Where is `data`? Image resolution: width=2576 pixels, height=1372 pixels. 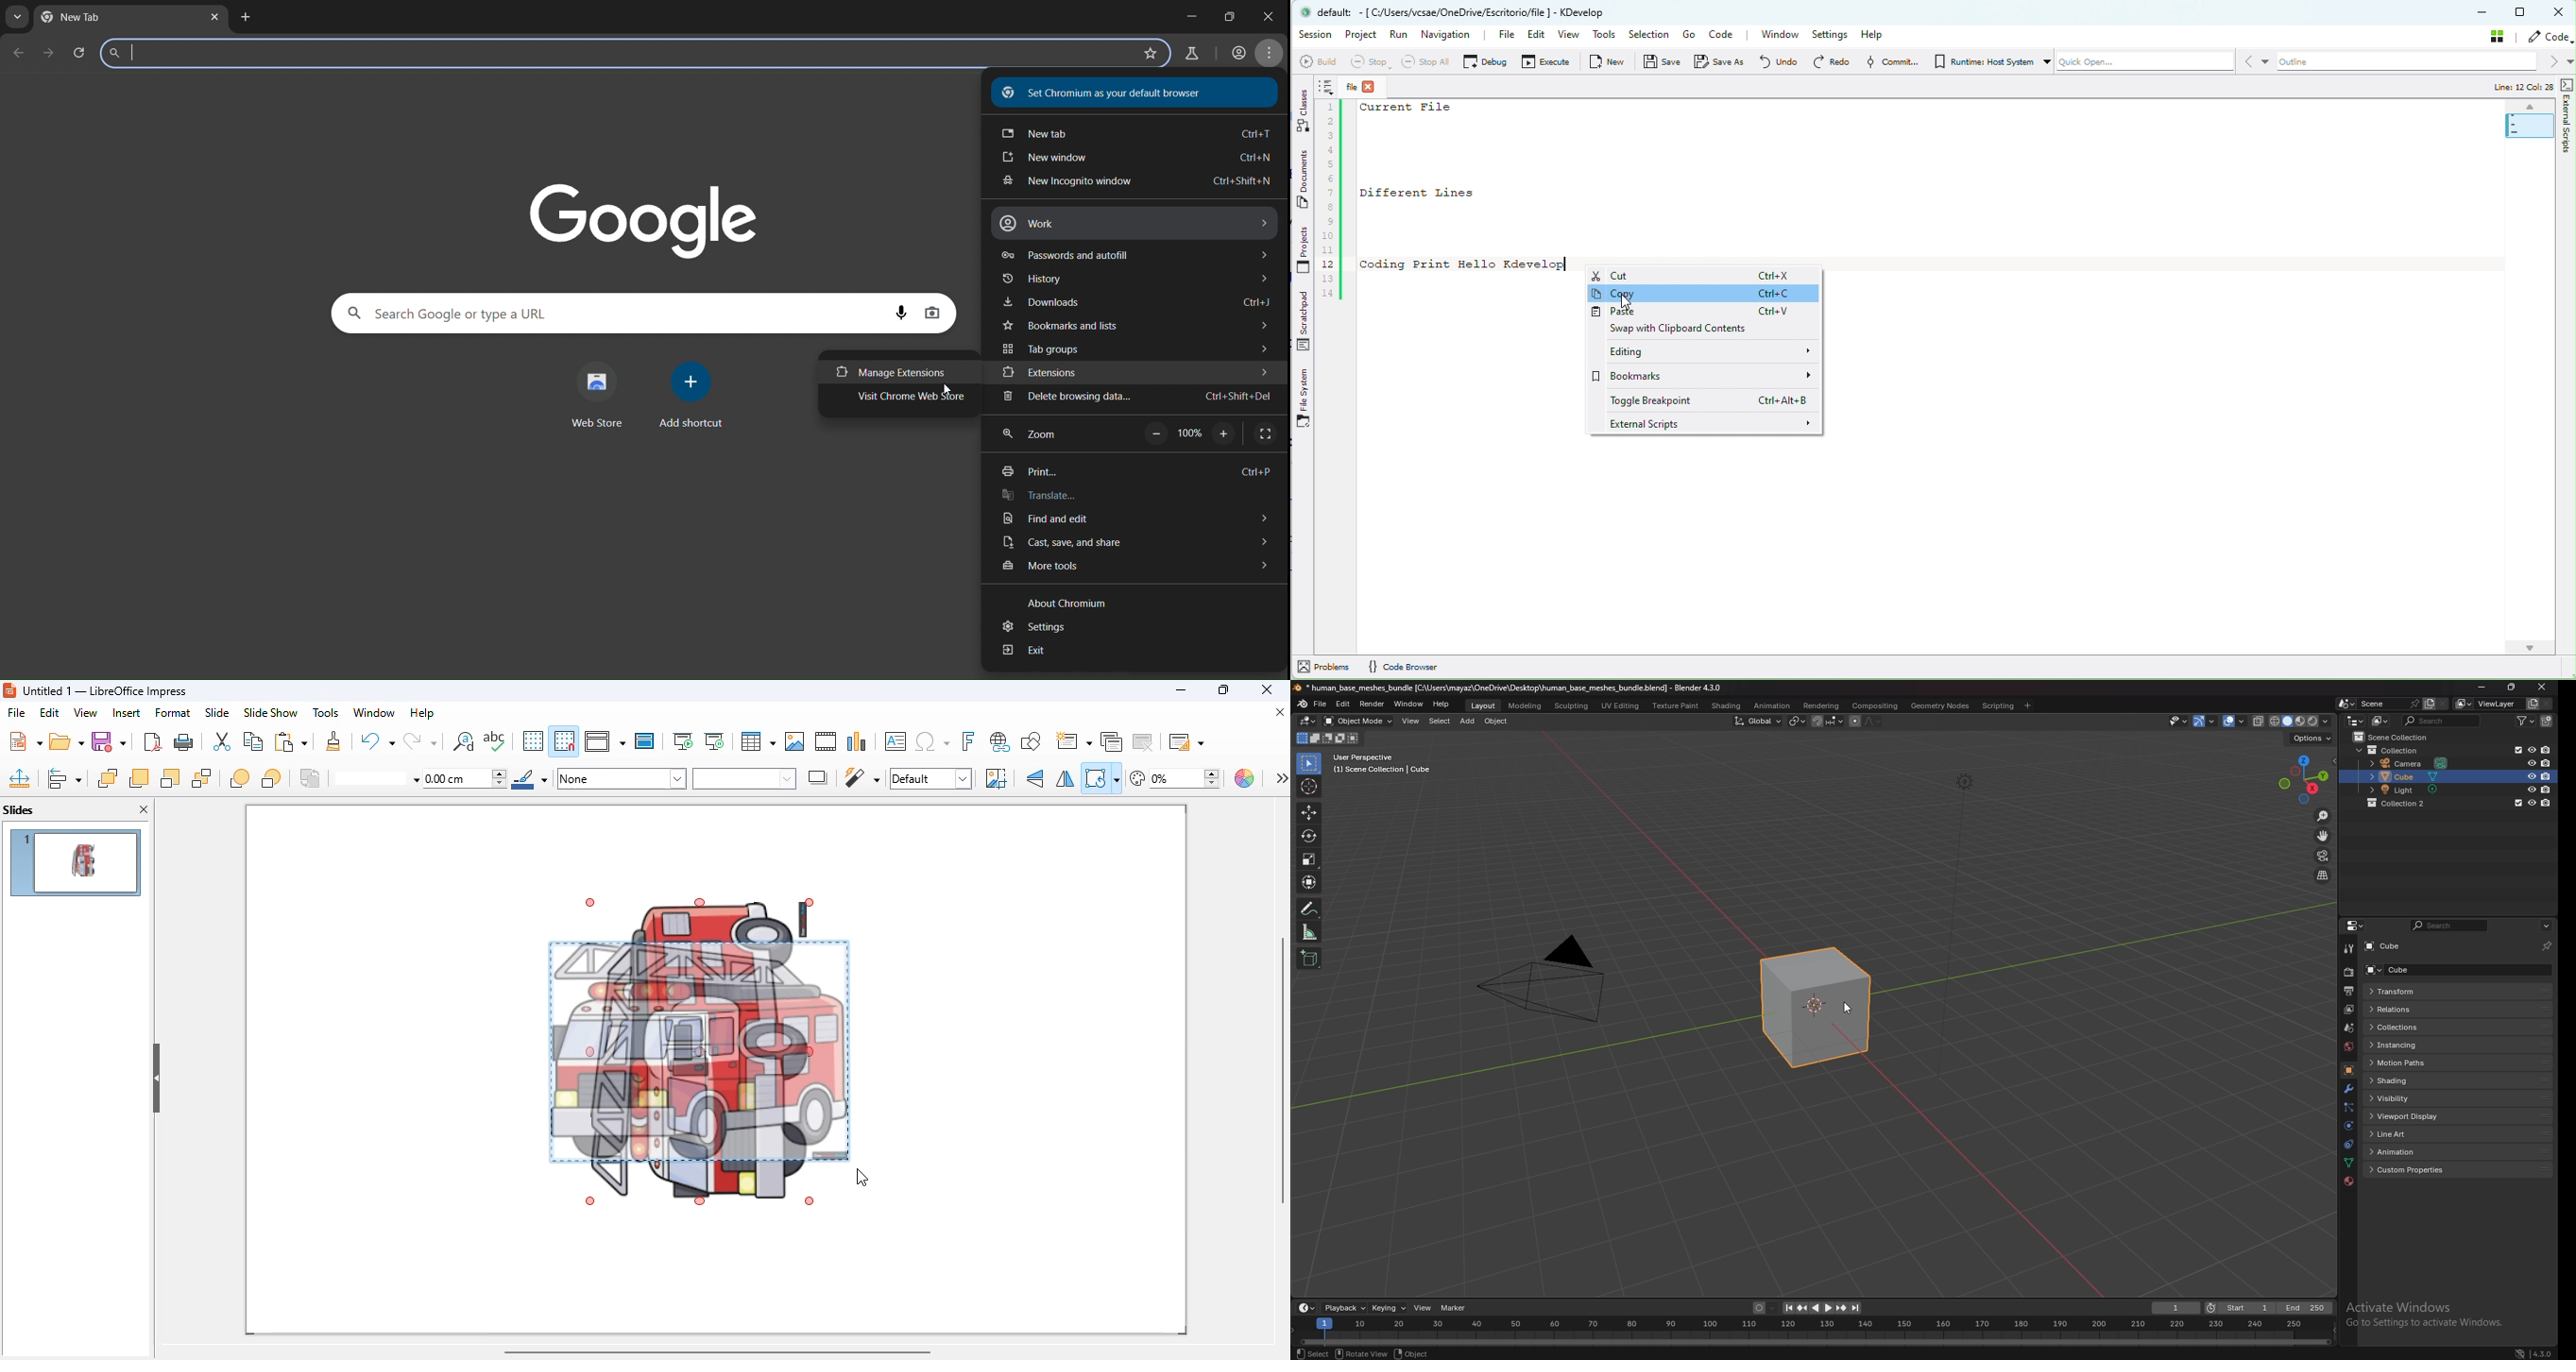
data is located at coordinates (2348, 1163).